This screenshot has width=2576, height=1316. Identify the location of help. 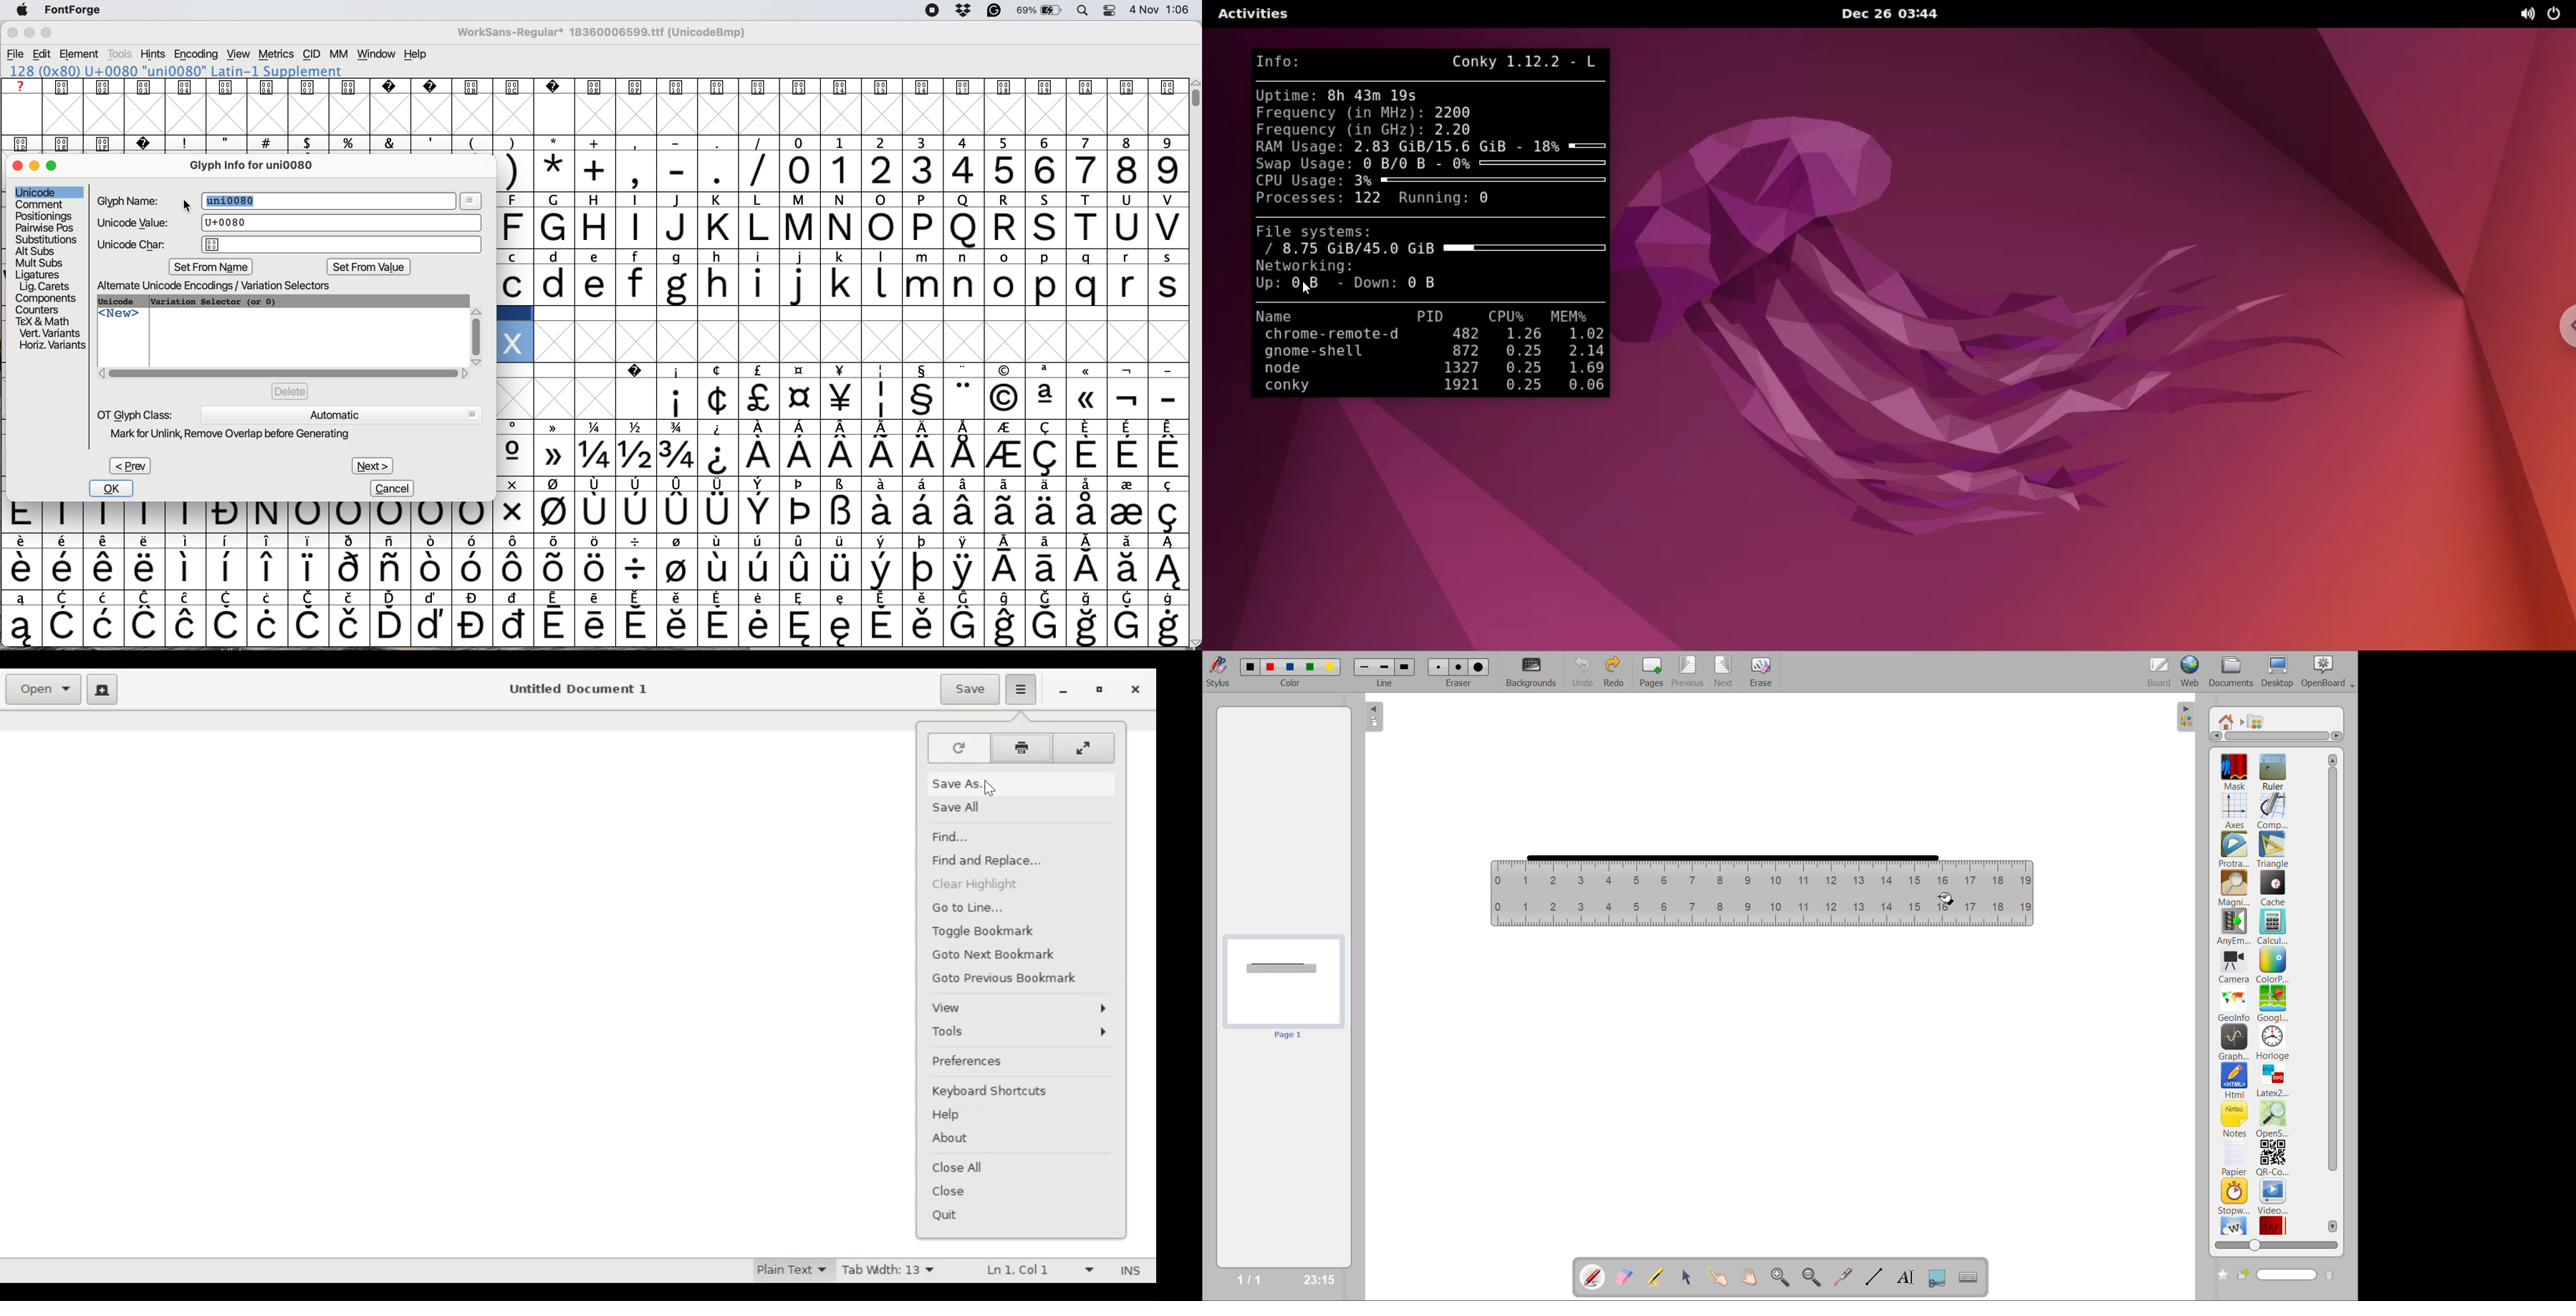
(416, 55).